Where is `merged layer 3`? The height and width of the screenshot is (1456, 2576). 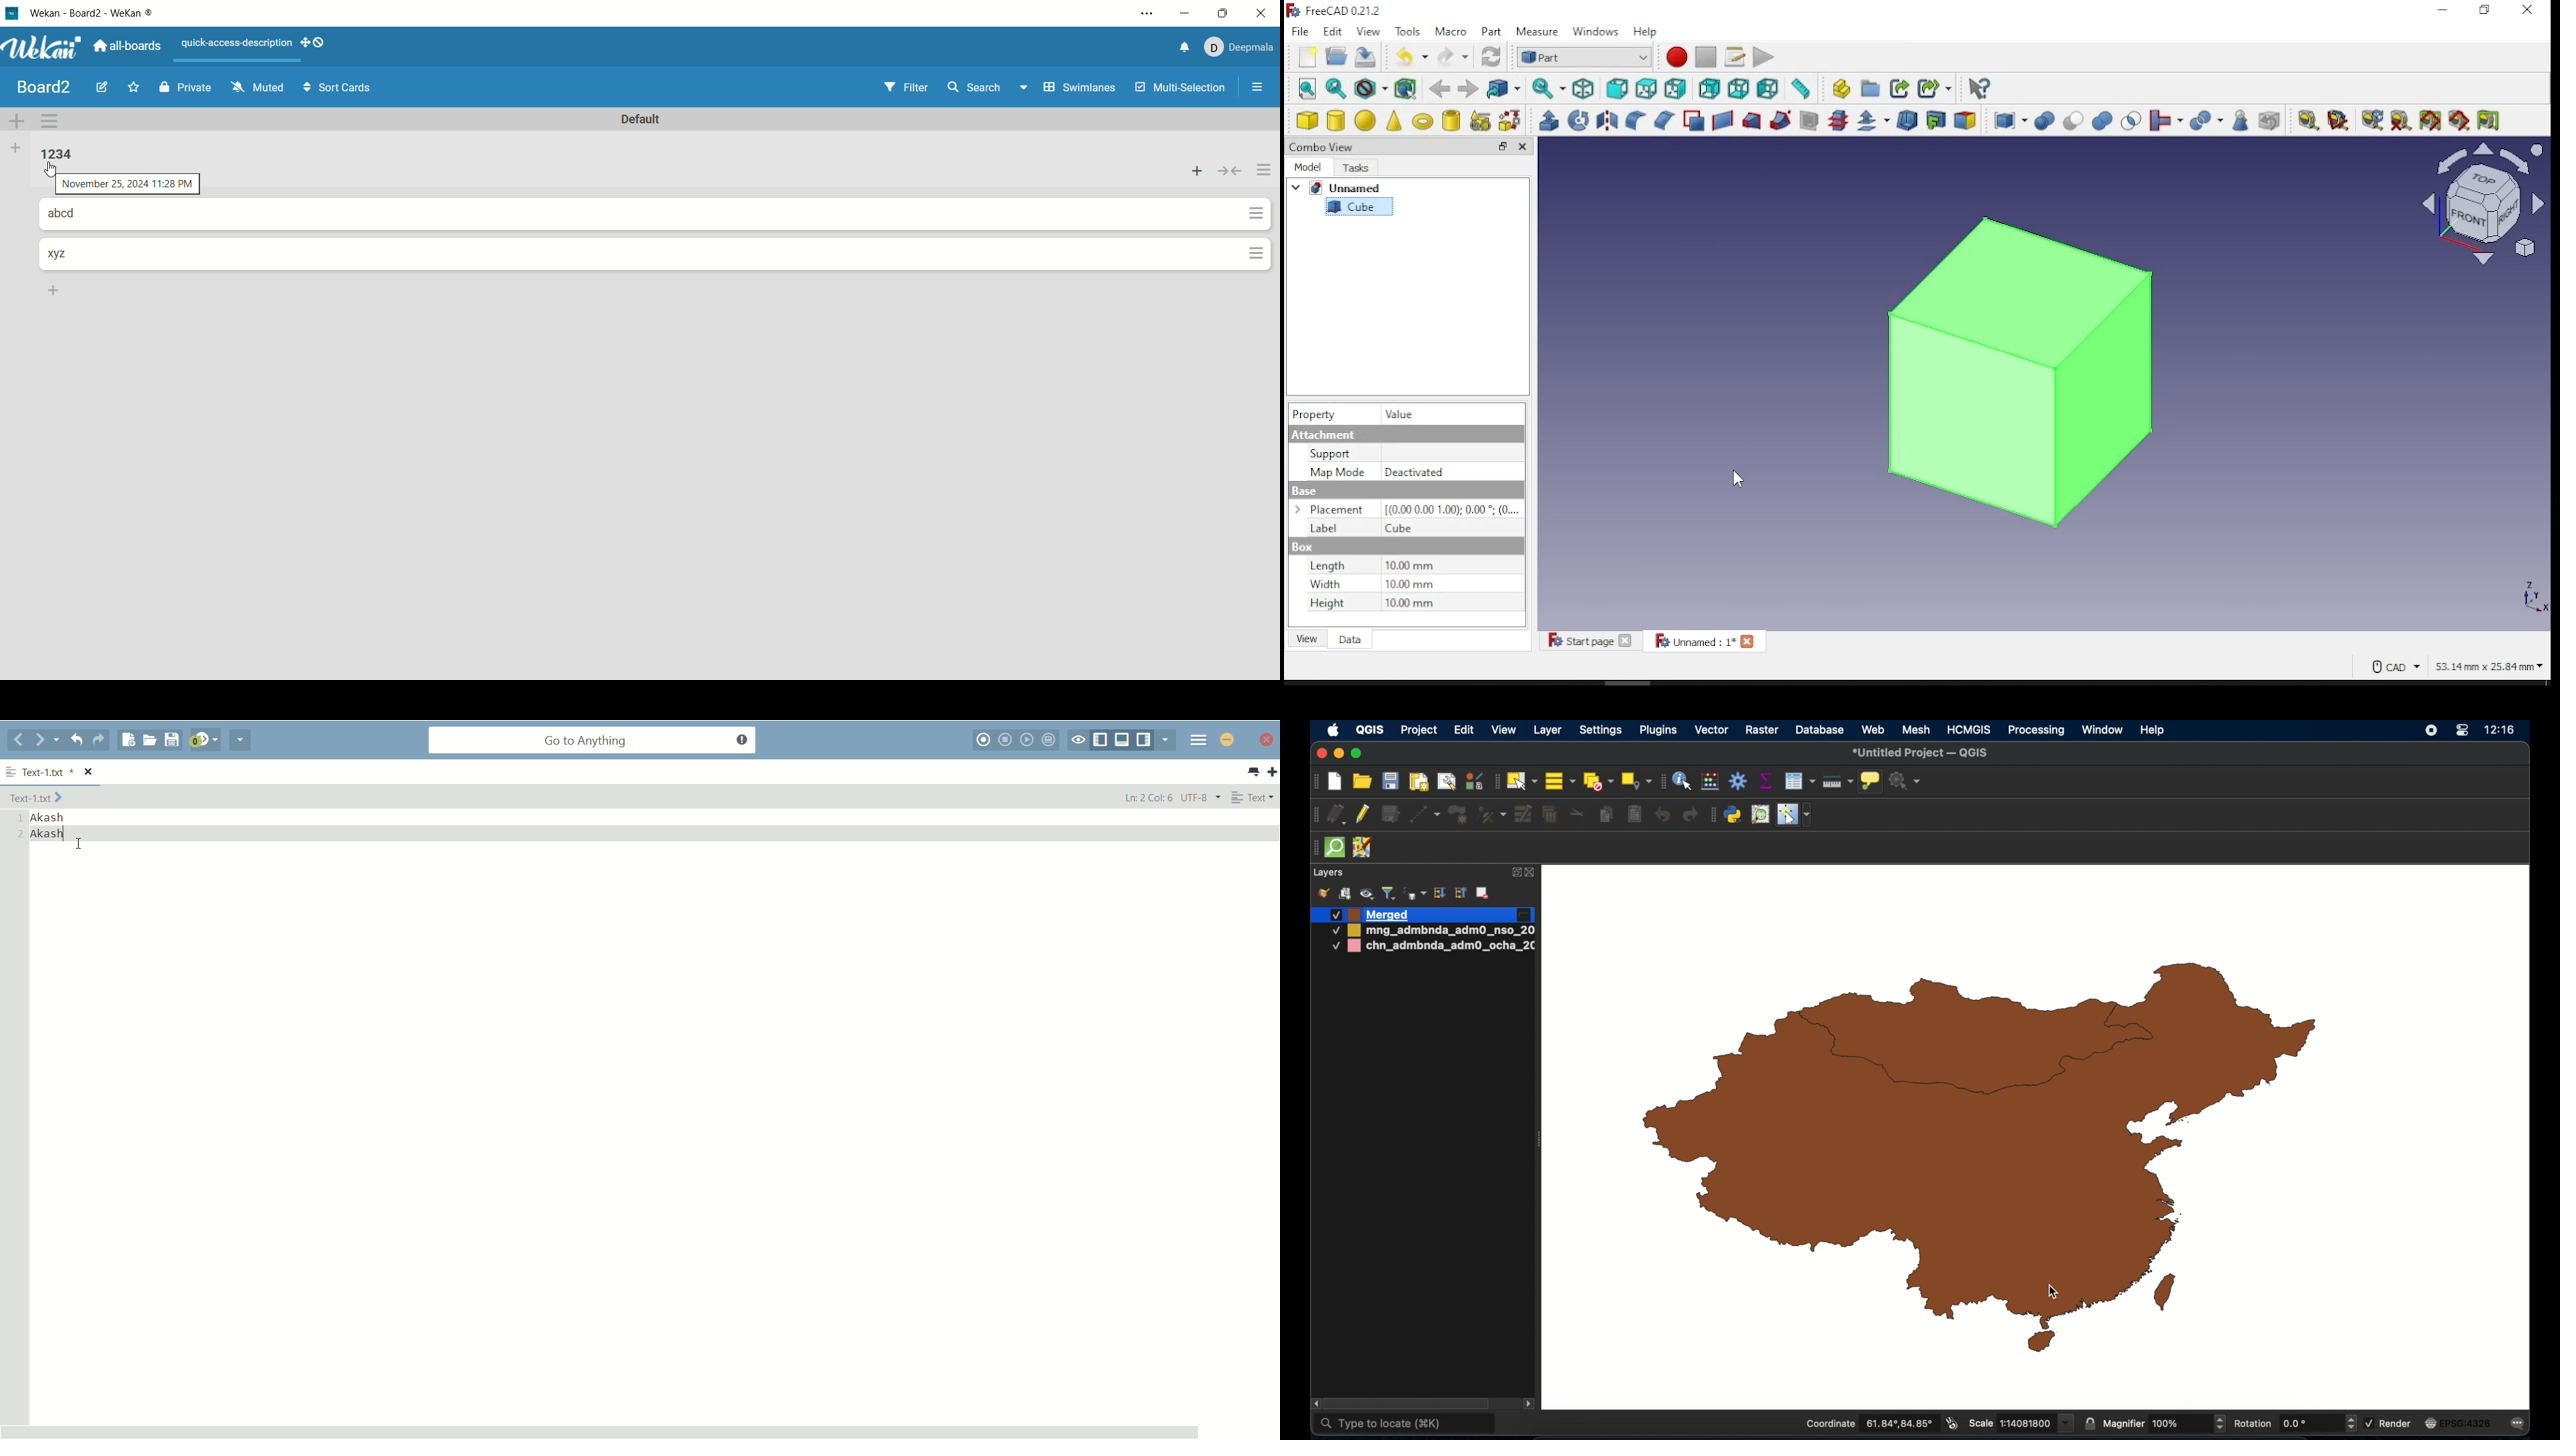
merged layer 3 is located at coordinates (1371, 915).